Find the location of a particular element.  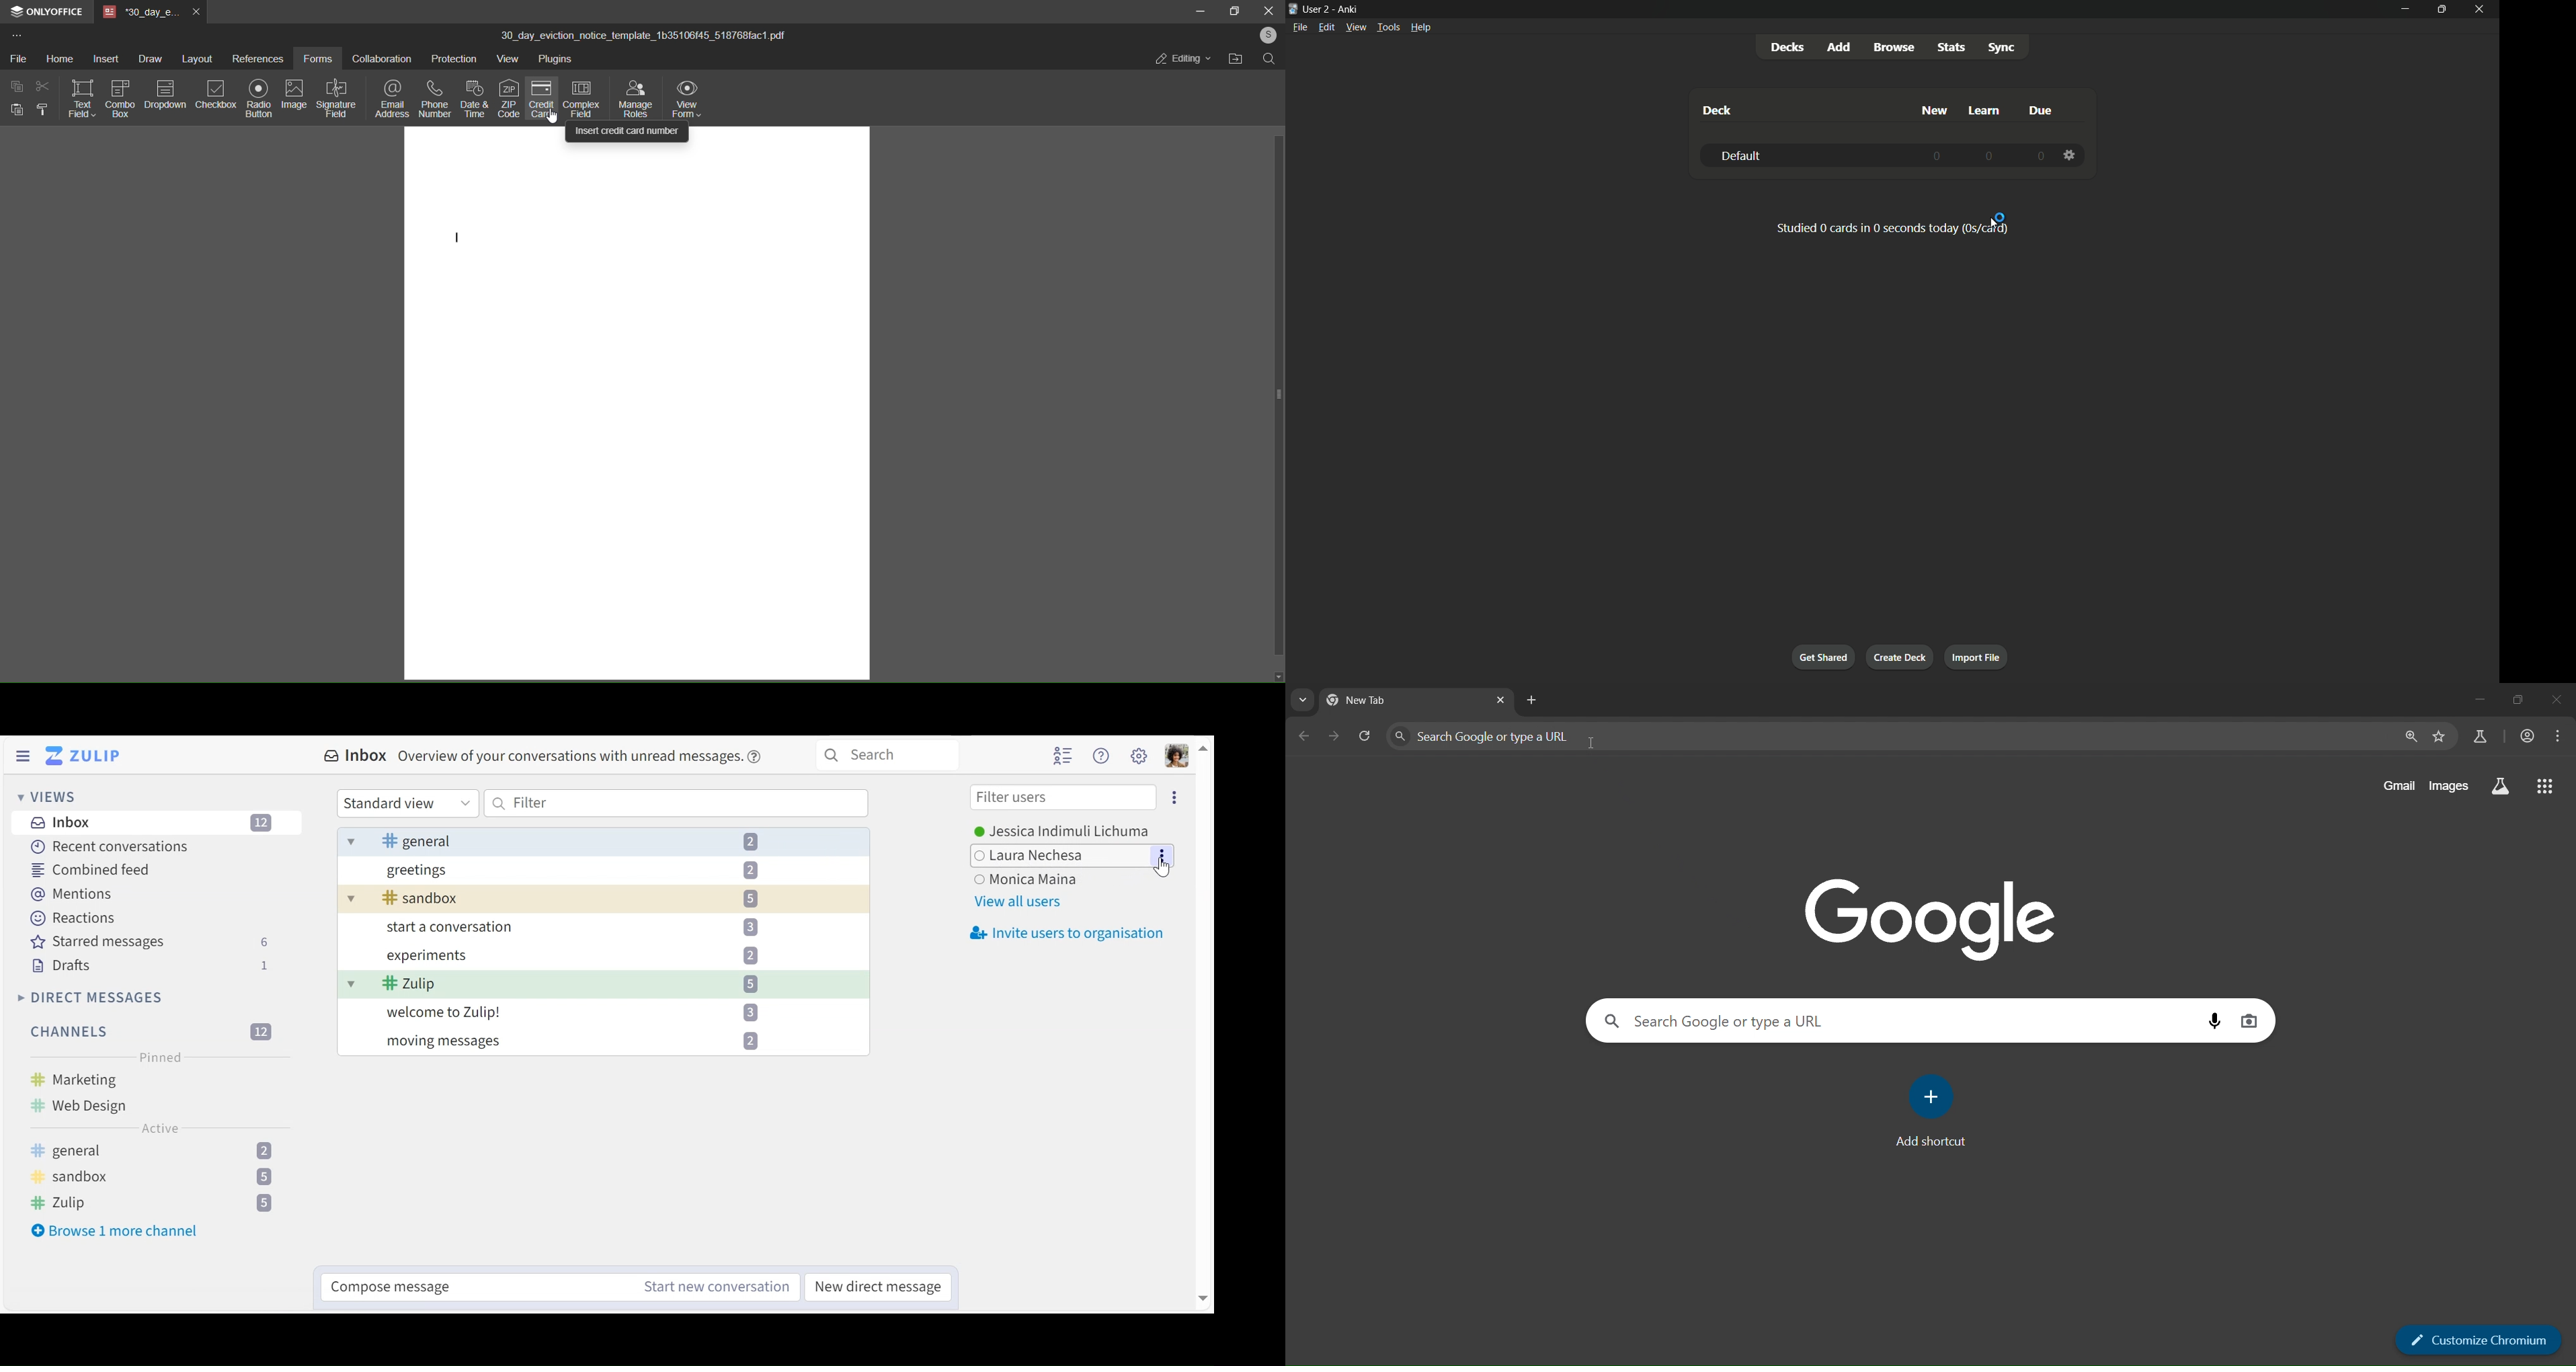

Direct Messages is located at coordinates (90, 997).